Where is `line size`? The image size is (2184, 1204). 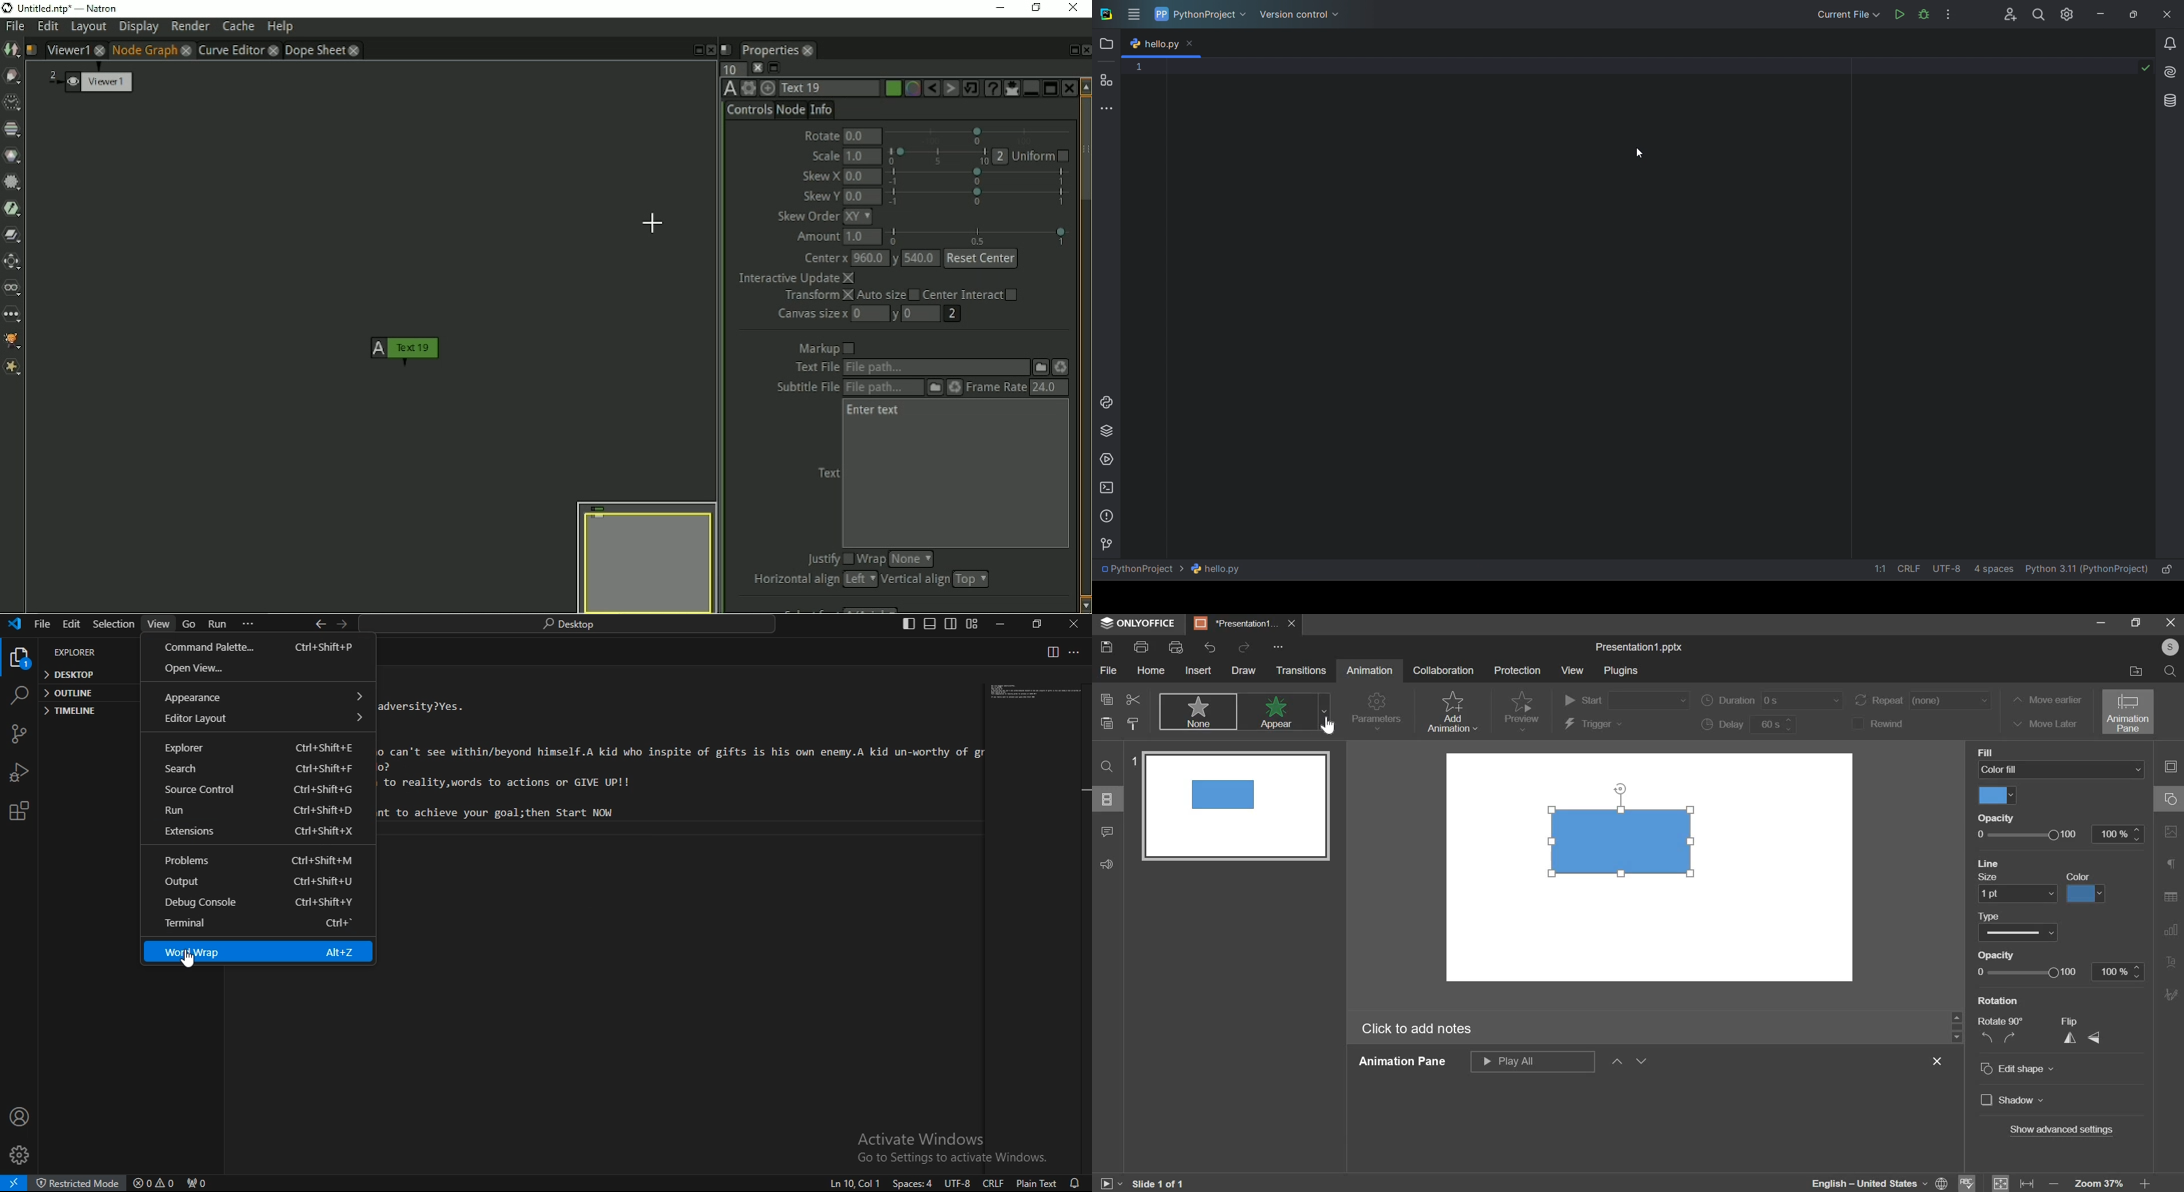 line size is located at coordinates (2017, 894).